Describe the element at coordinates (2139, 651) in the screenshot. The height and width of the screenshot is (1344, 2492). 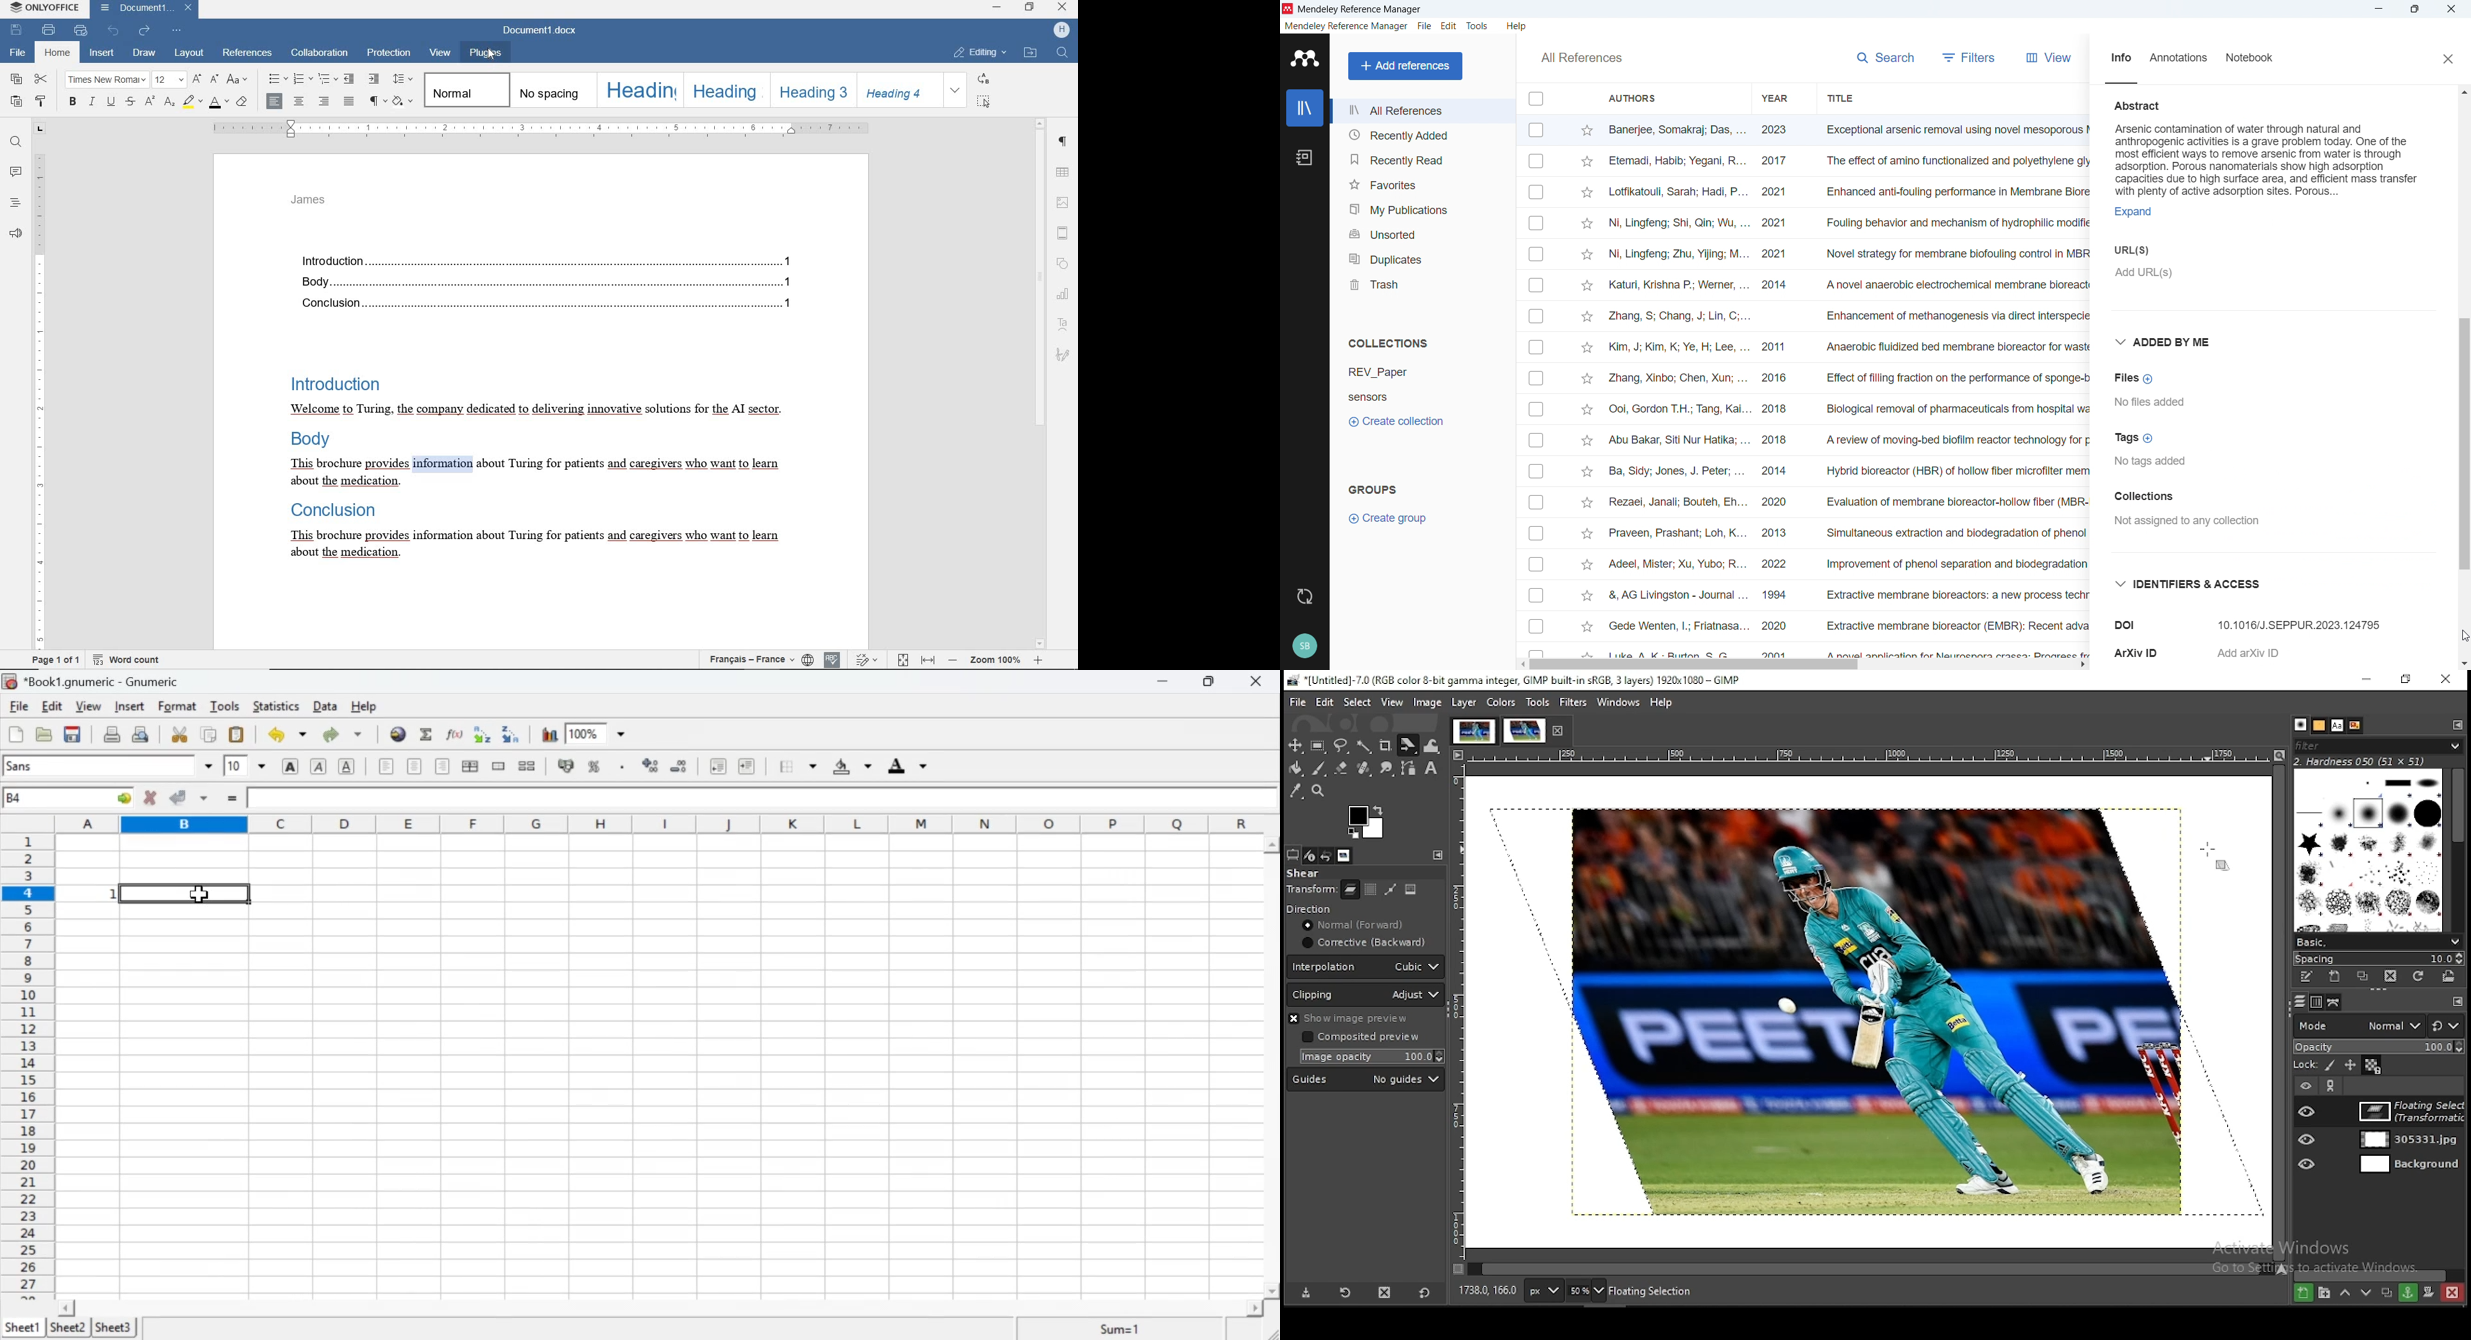
I see `ar xiv id` at that location.